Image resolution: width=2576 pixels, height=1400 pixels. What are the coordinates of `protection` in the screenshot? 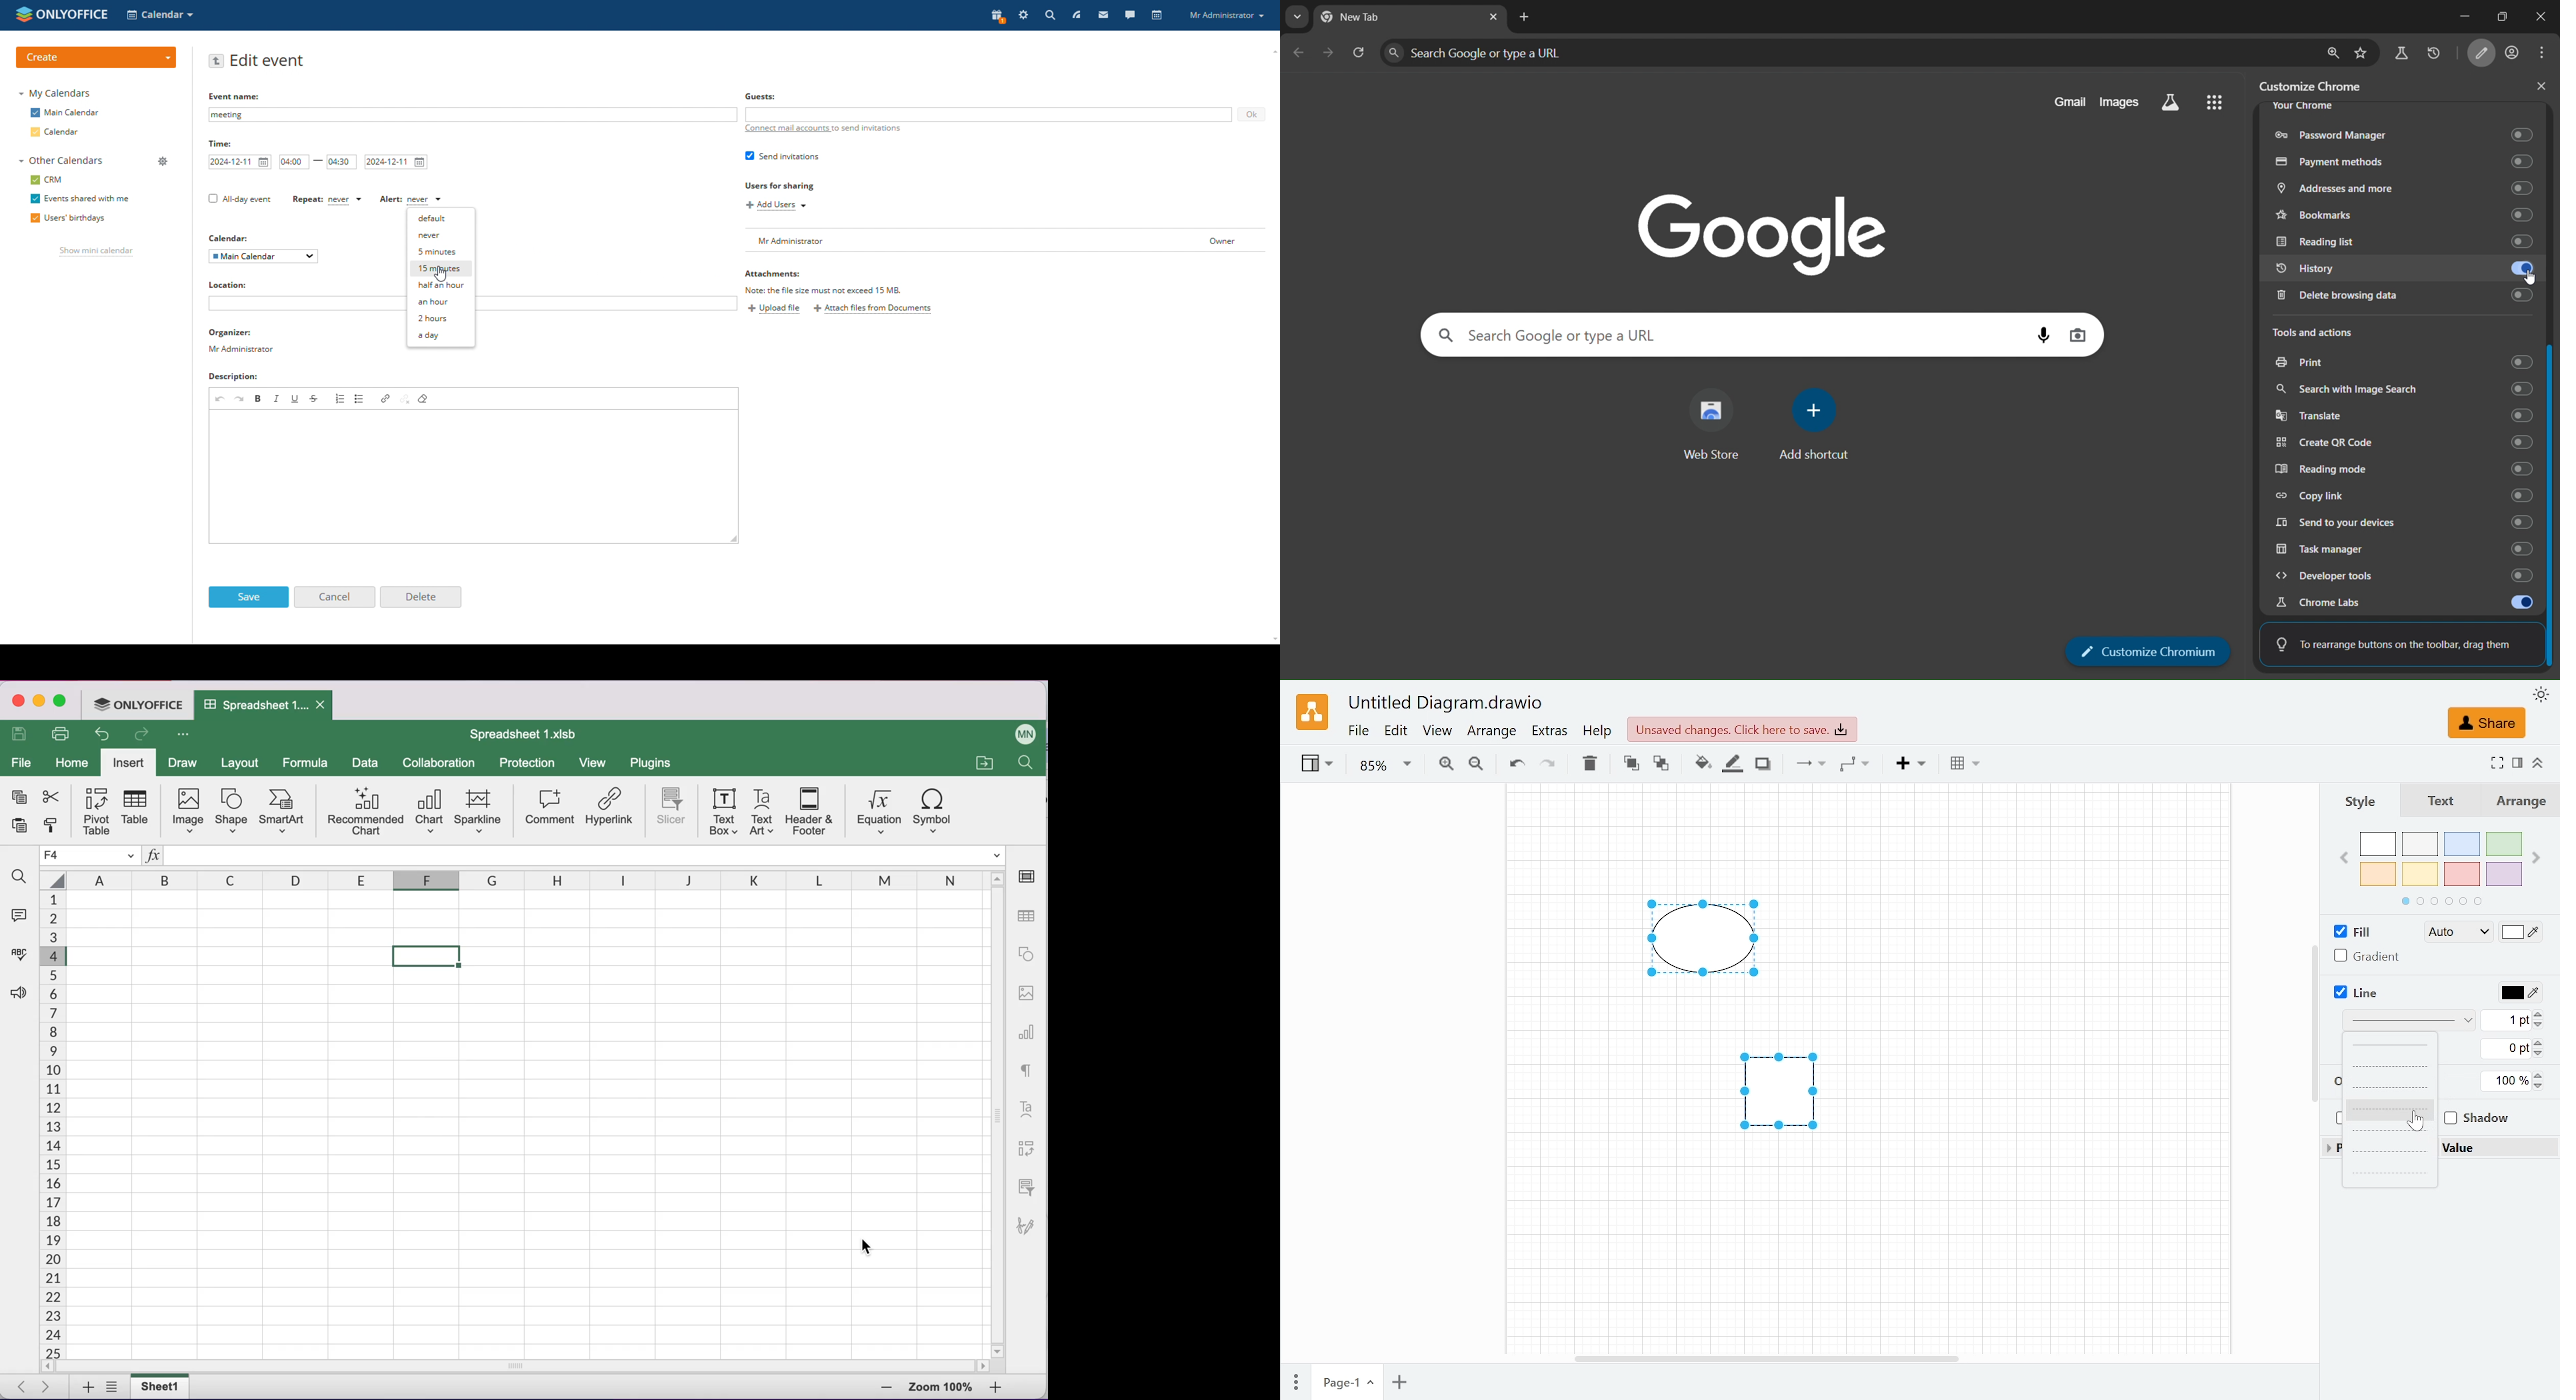 It's located at (530, 763).